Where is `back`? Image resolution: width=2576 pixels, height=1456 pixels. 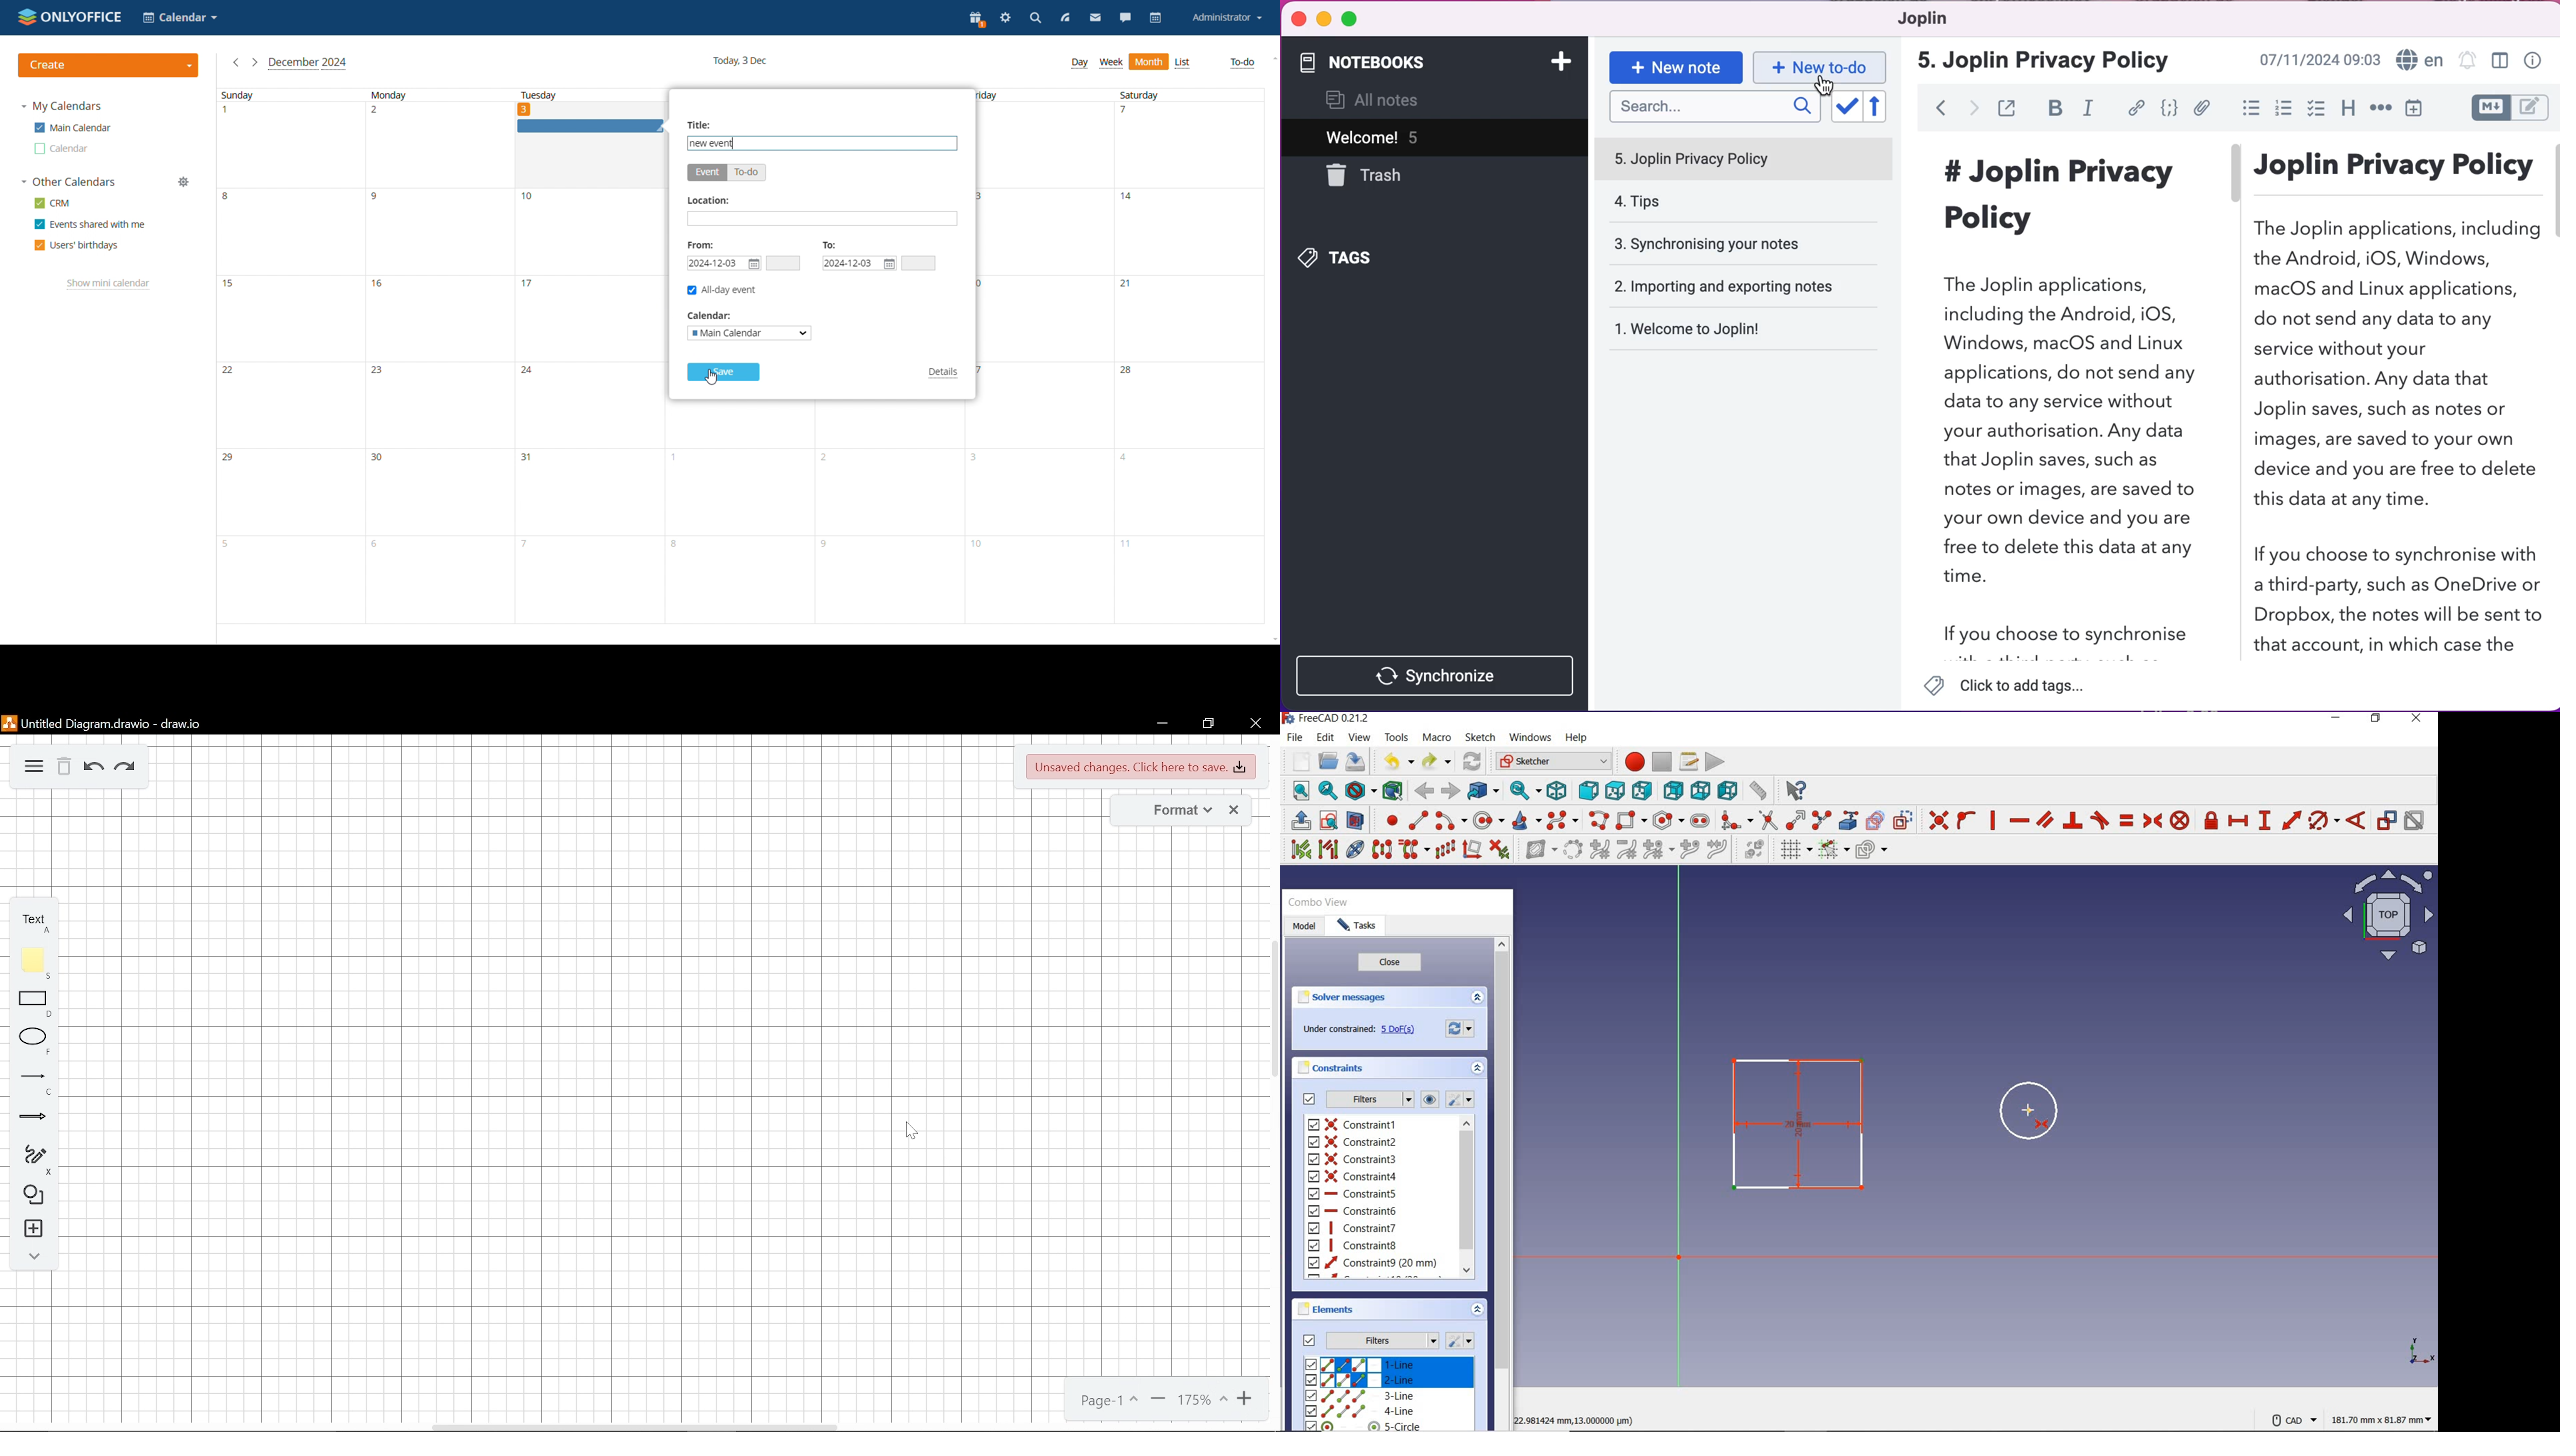 back is located at coordinates (1941, 110).